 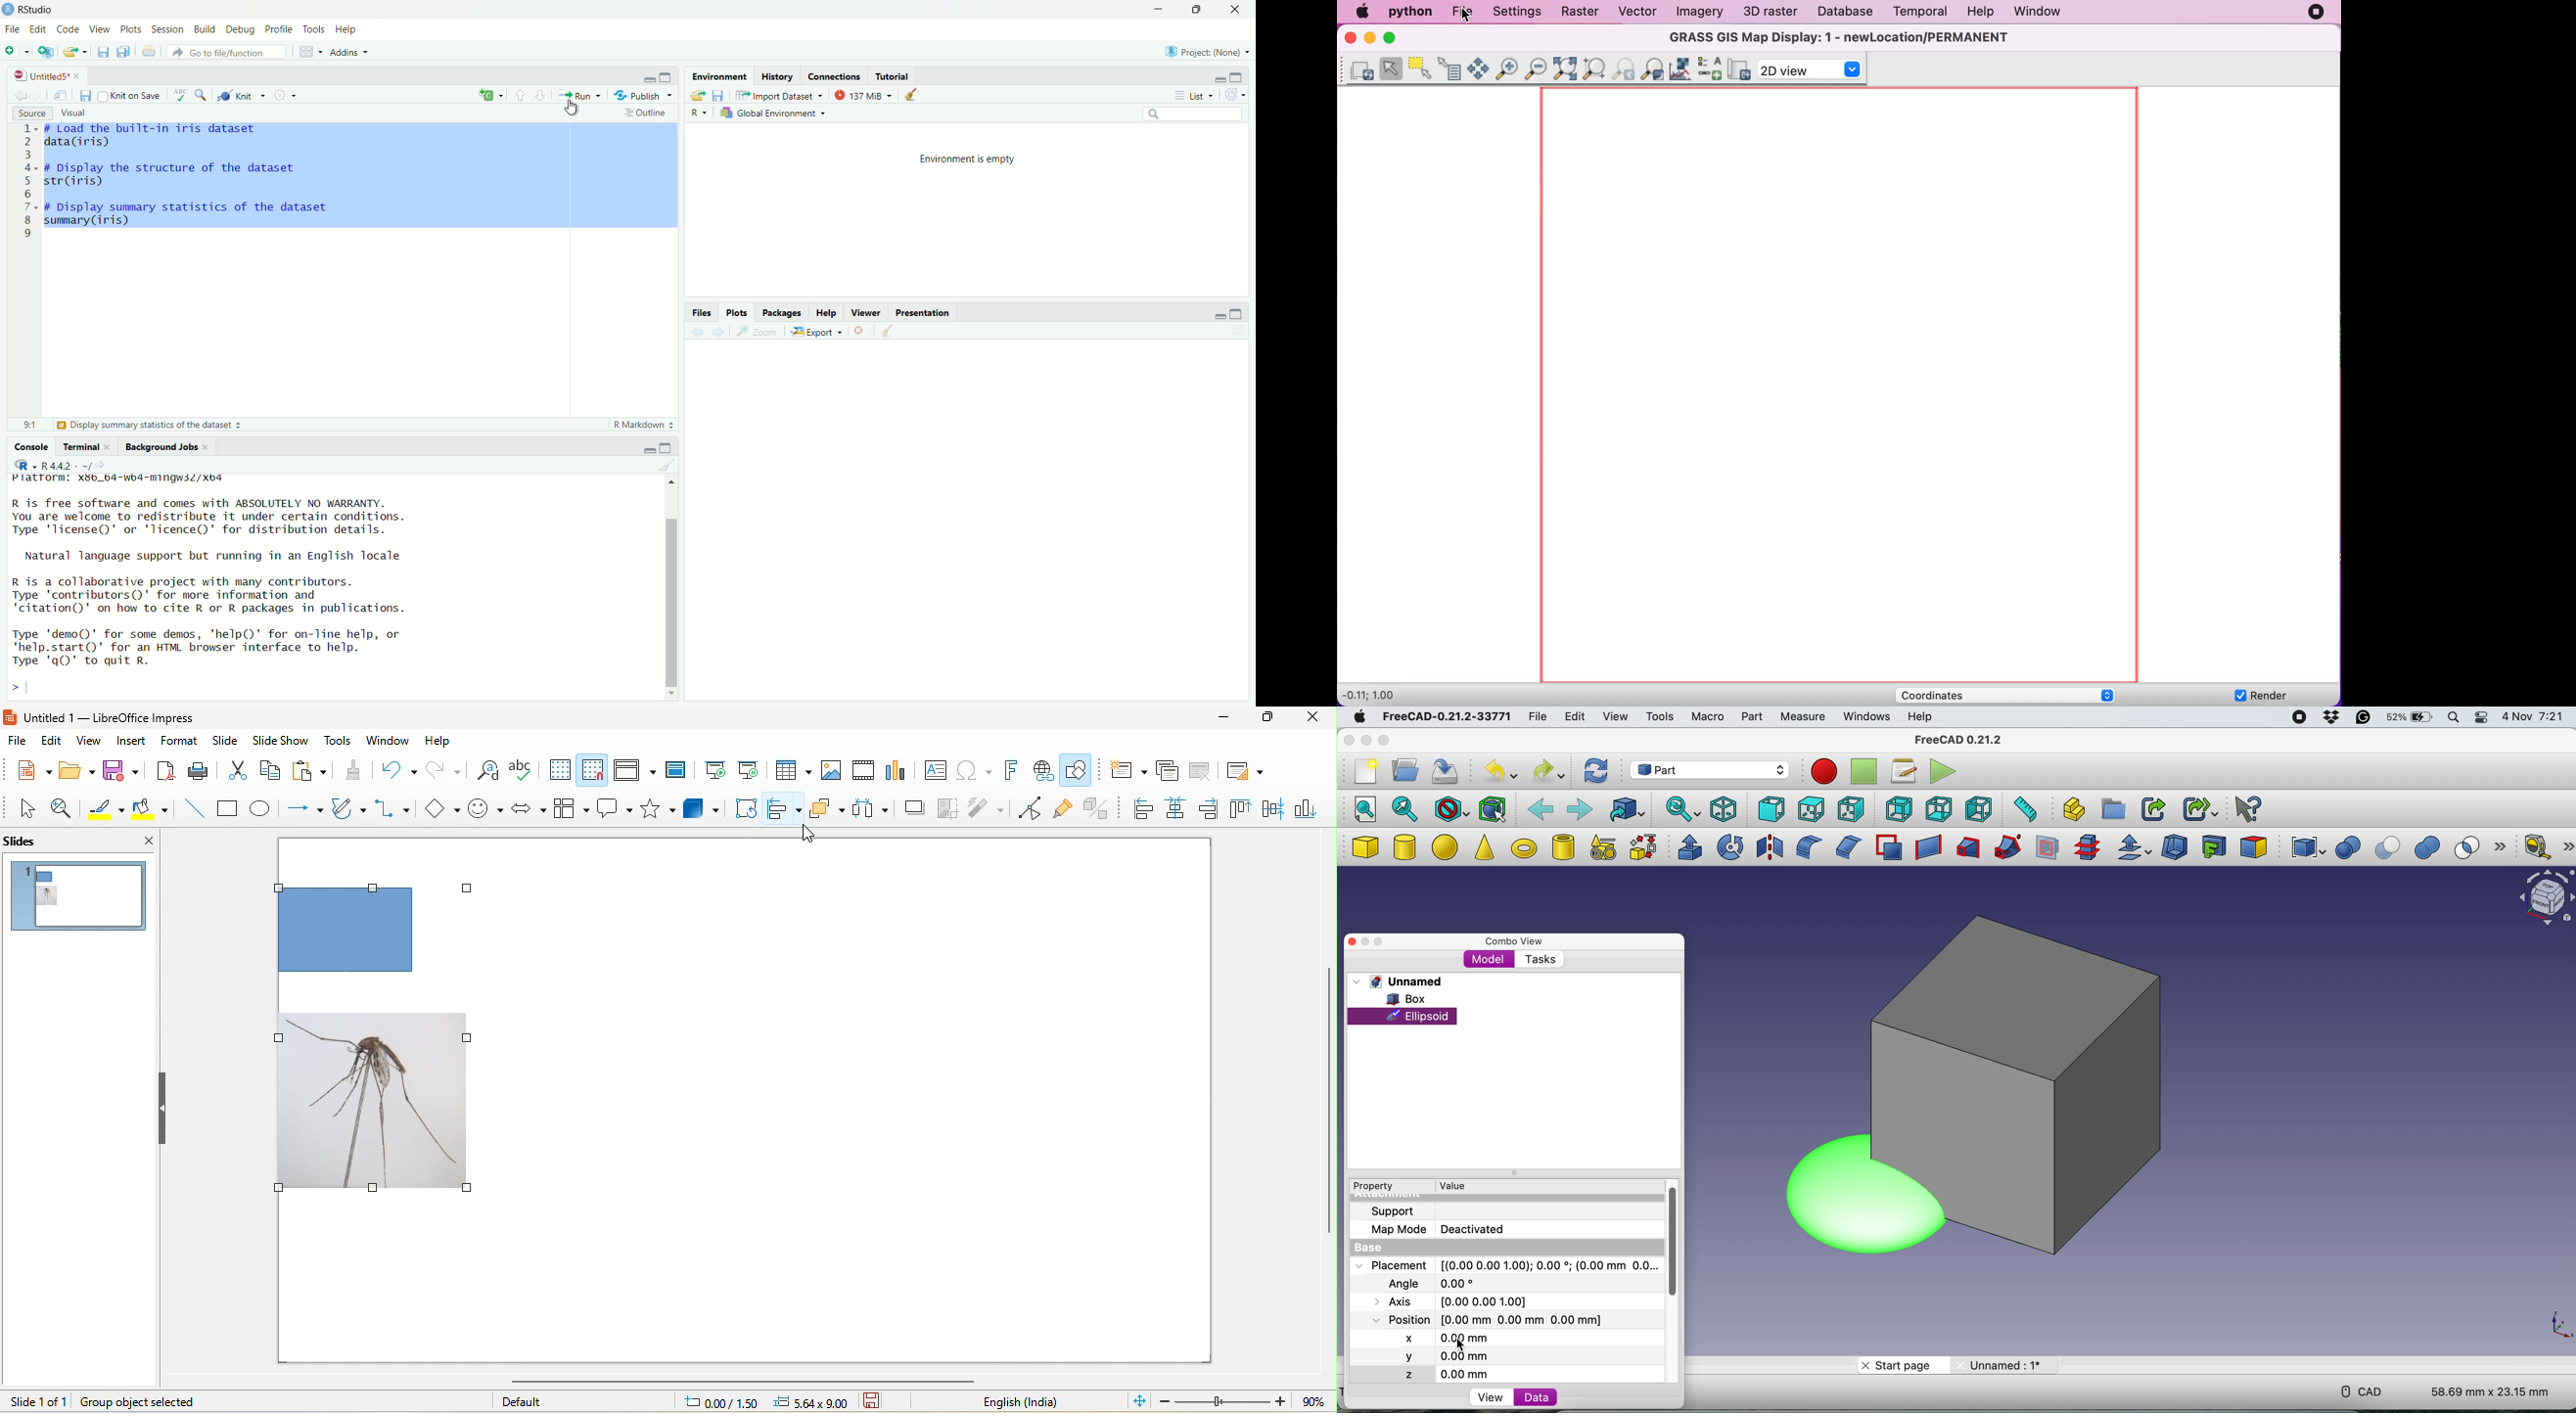 What do you see at coordinates (340, 743) in the screenshot?
I see `tools` at bounding box center [340, 743].